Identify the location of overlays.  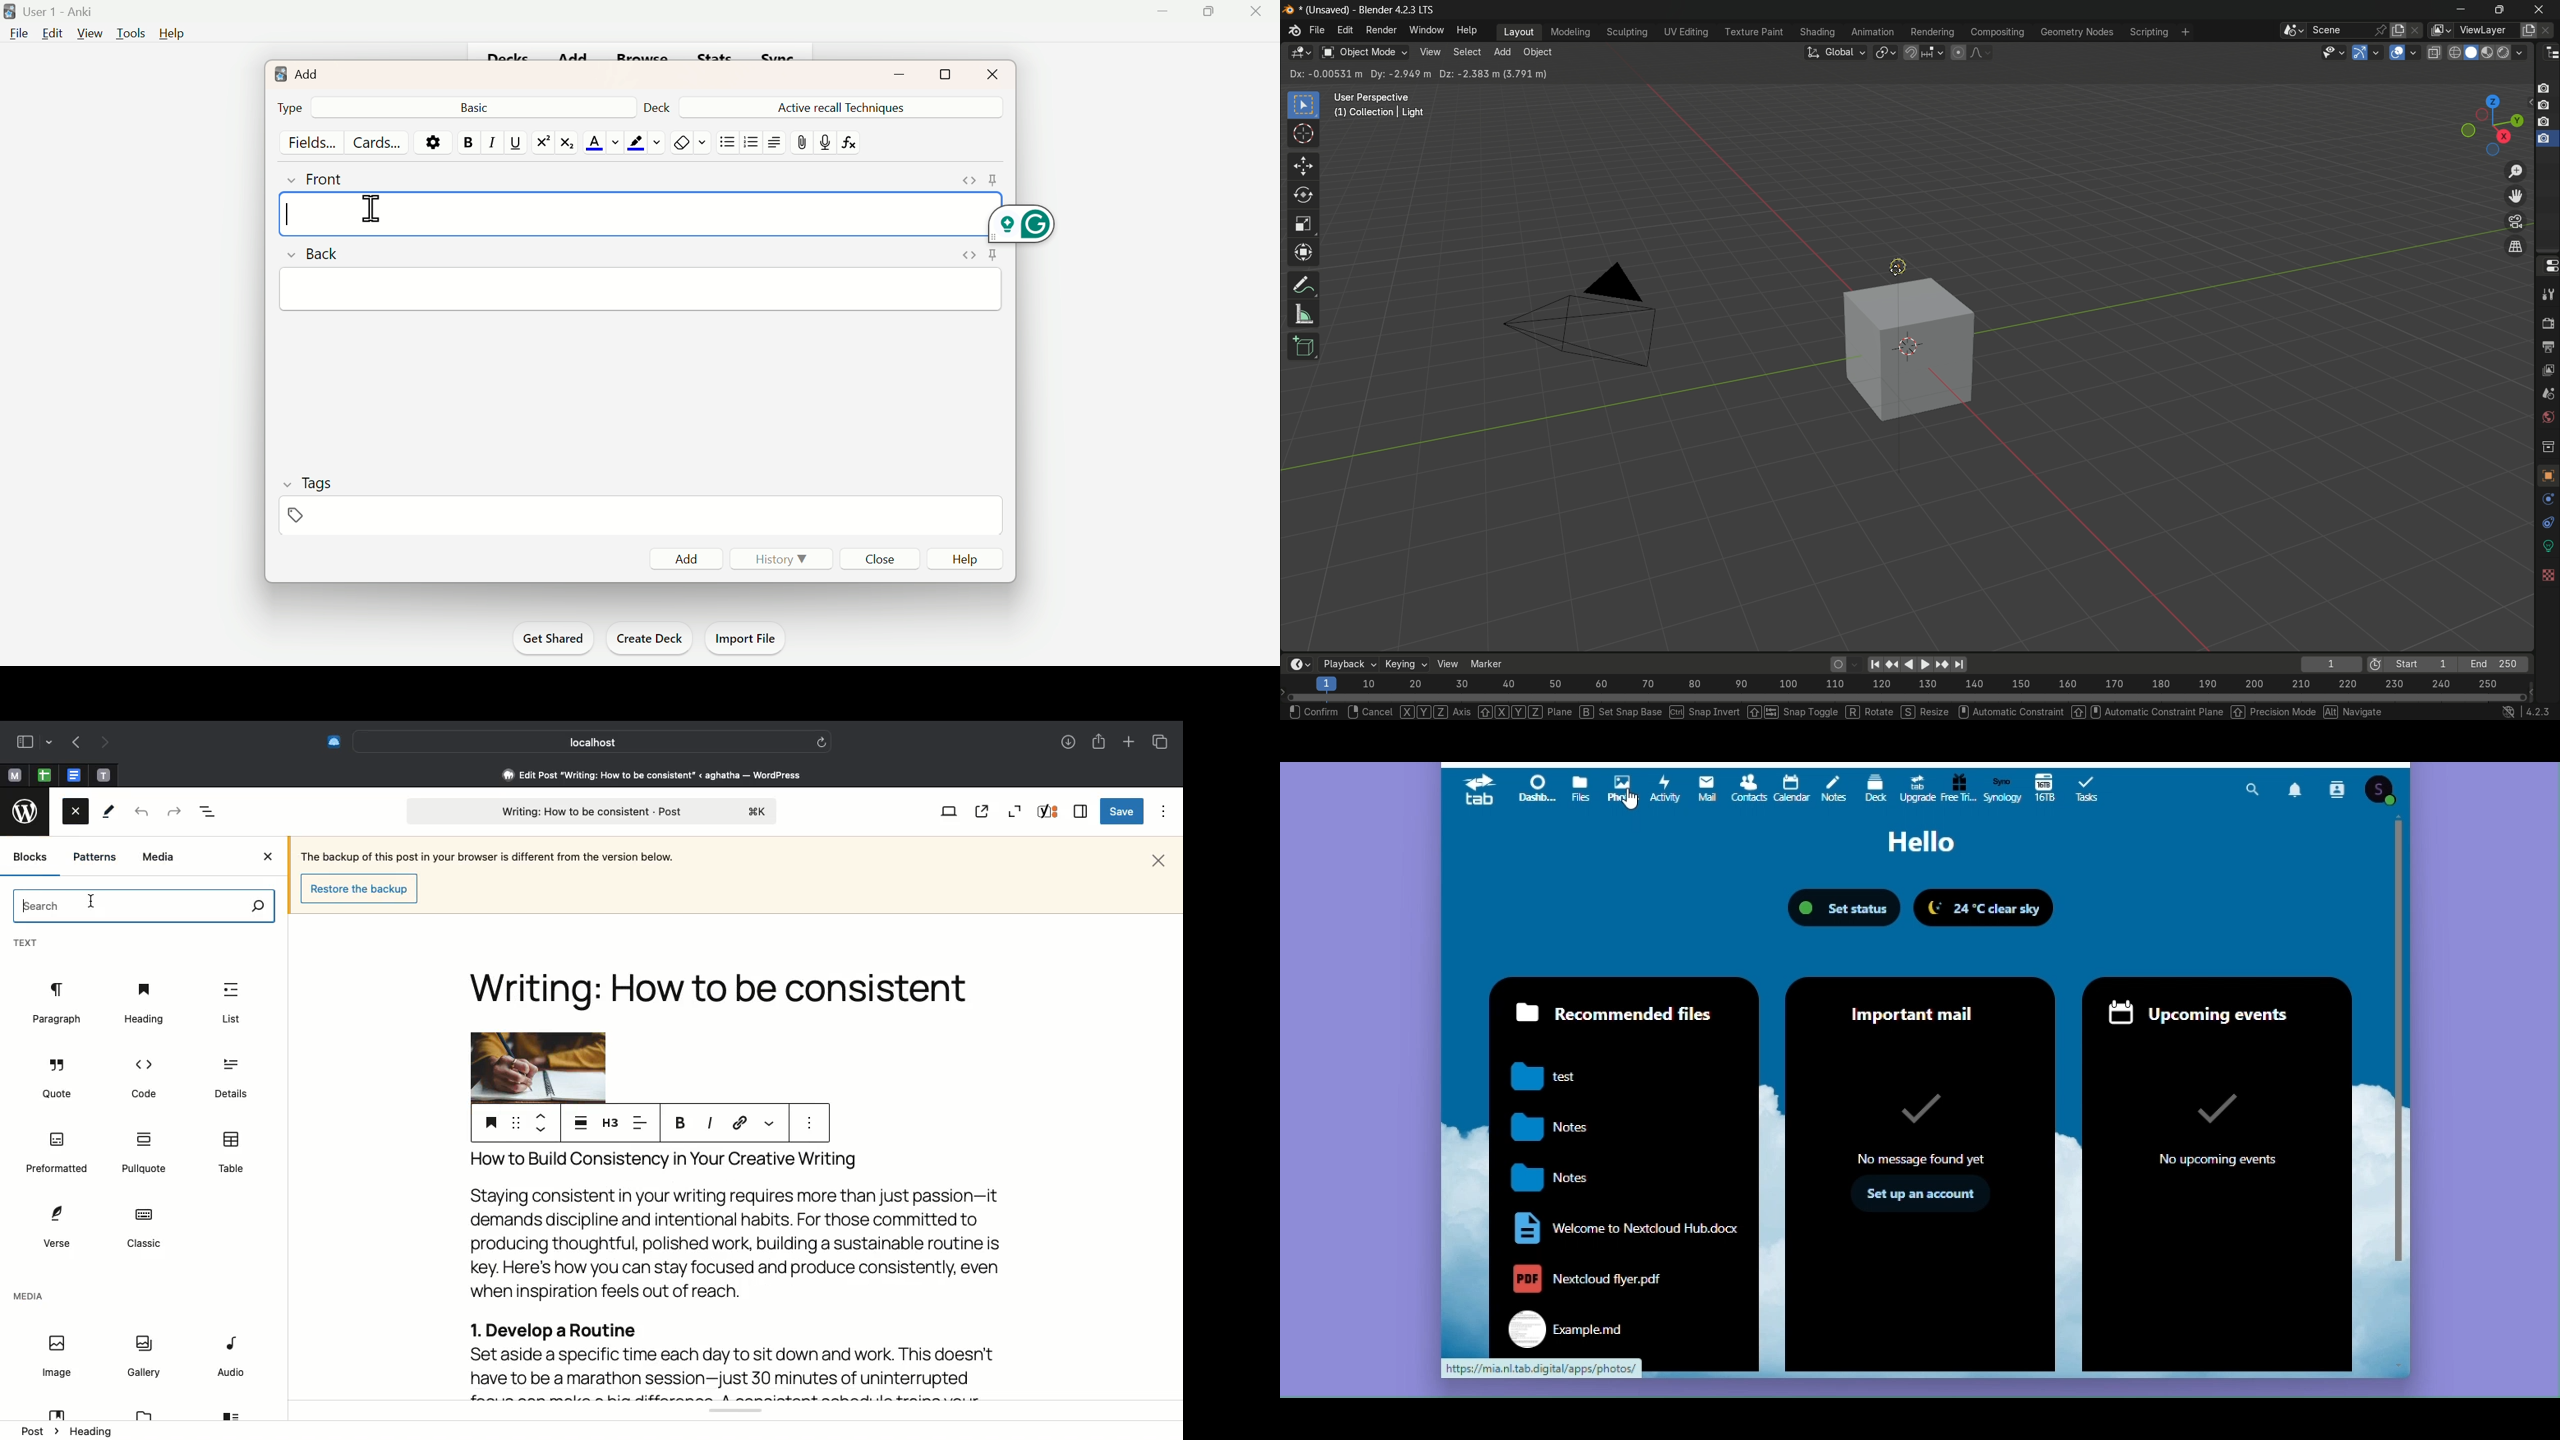
(2415, 53).